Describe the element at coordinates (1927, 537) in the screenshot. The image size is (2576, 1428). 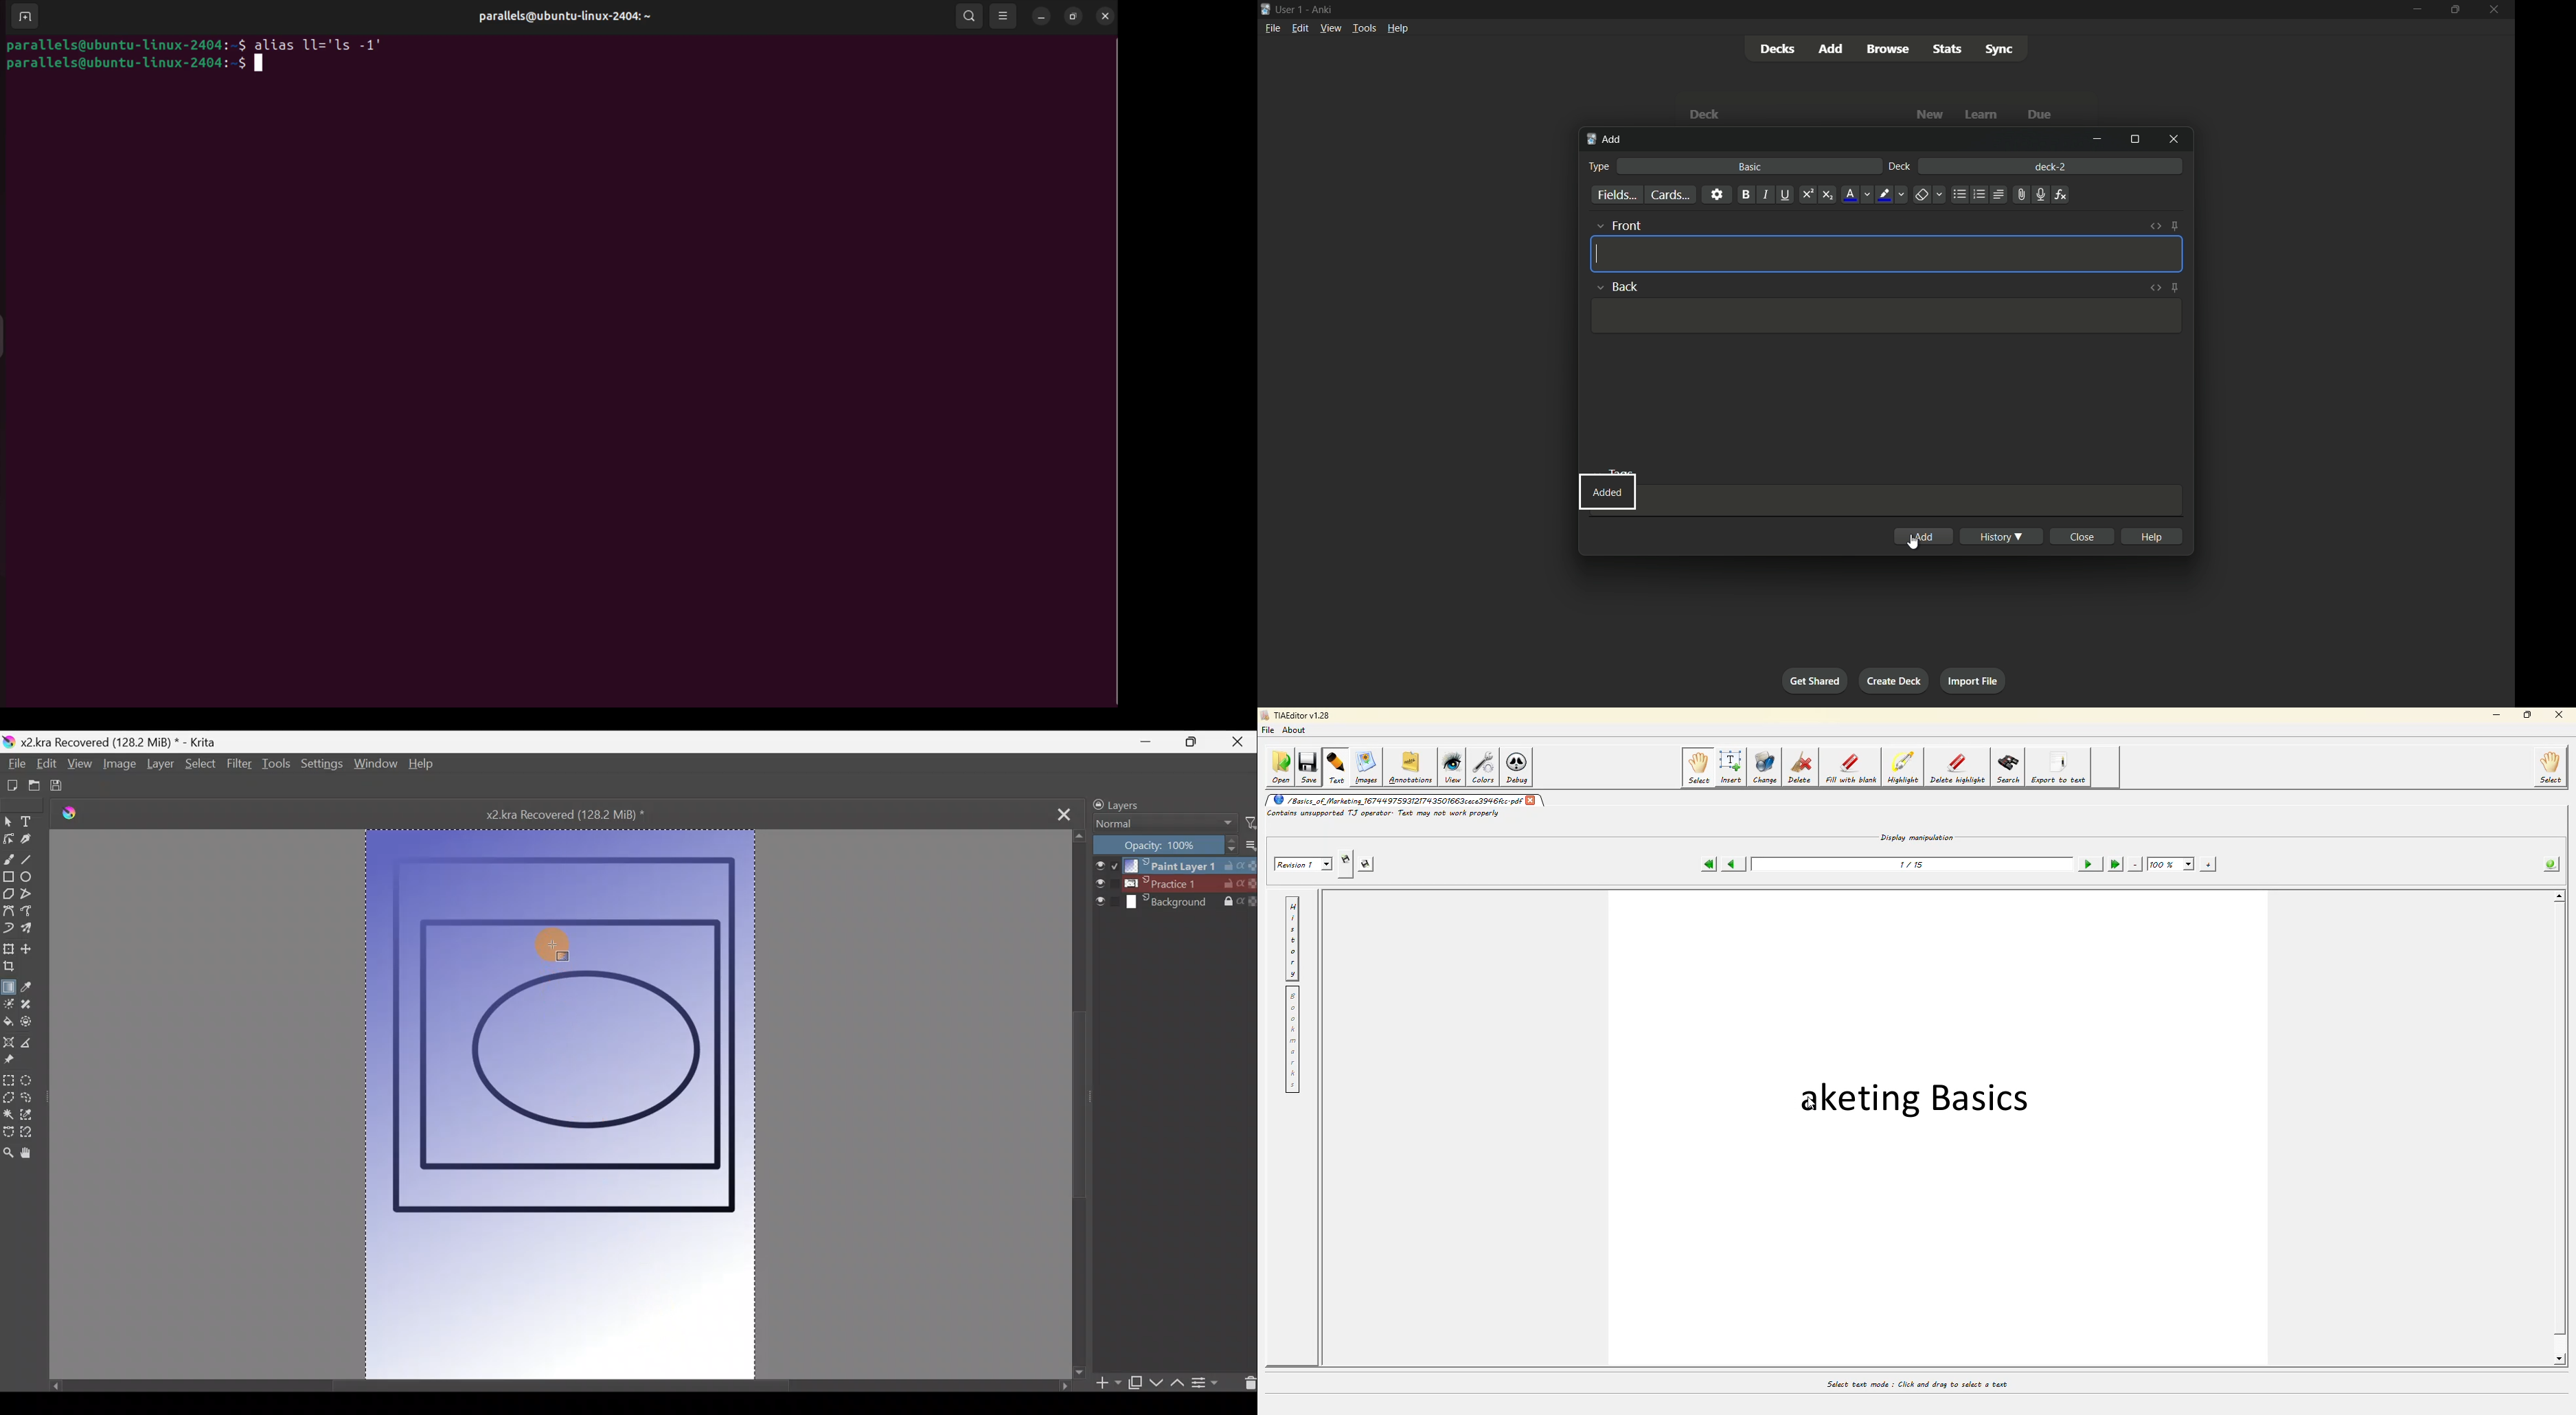
I see `add` at that location.